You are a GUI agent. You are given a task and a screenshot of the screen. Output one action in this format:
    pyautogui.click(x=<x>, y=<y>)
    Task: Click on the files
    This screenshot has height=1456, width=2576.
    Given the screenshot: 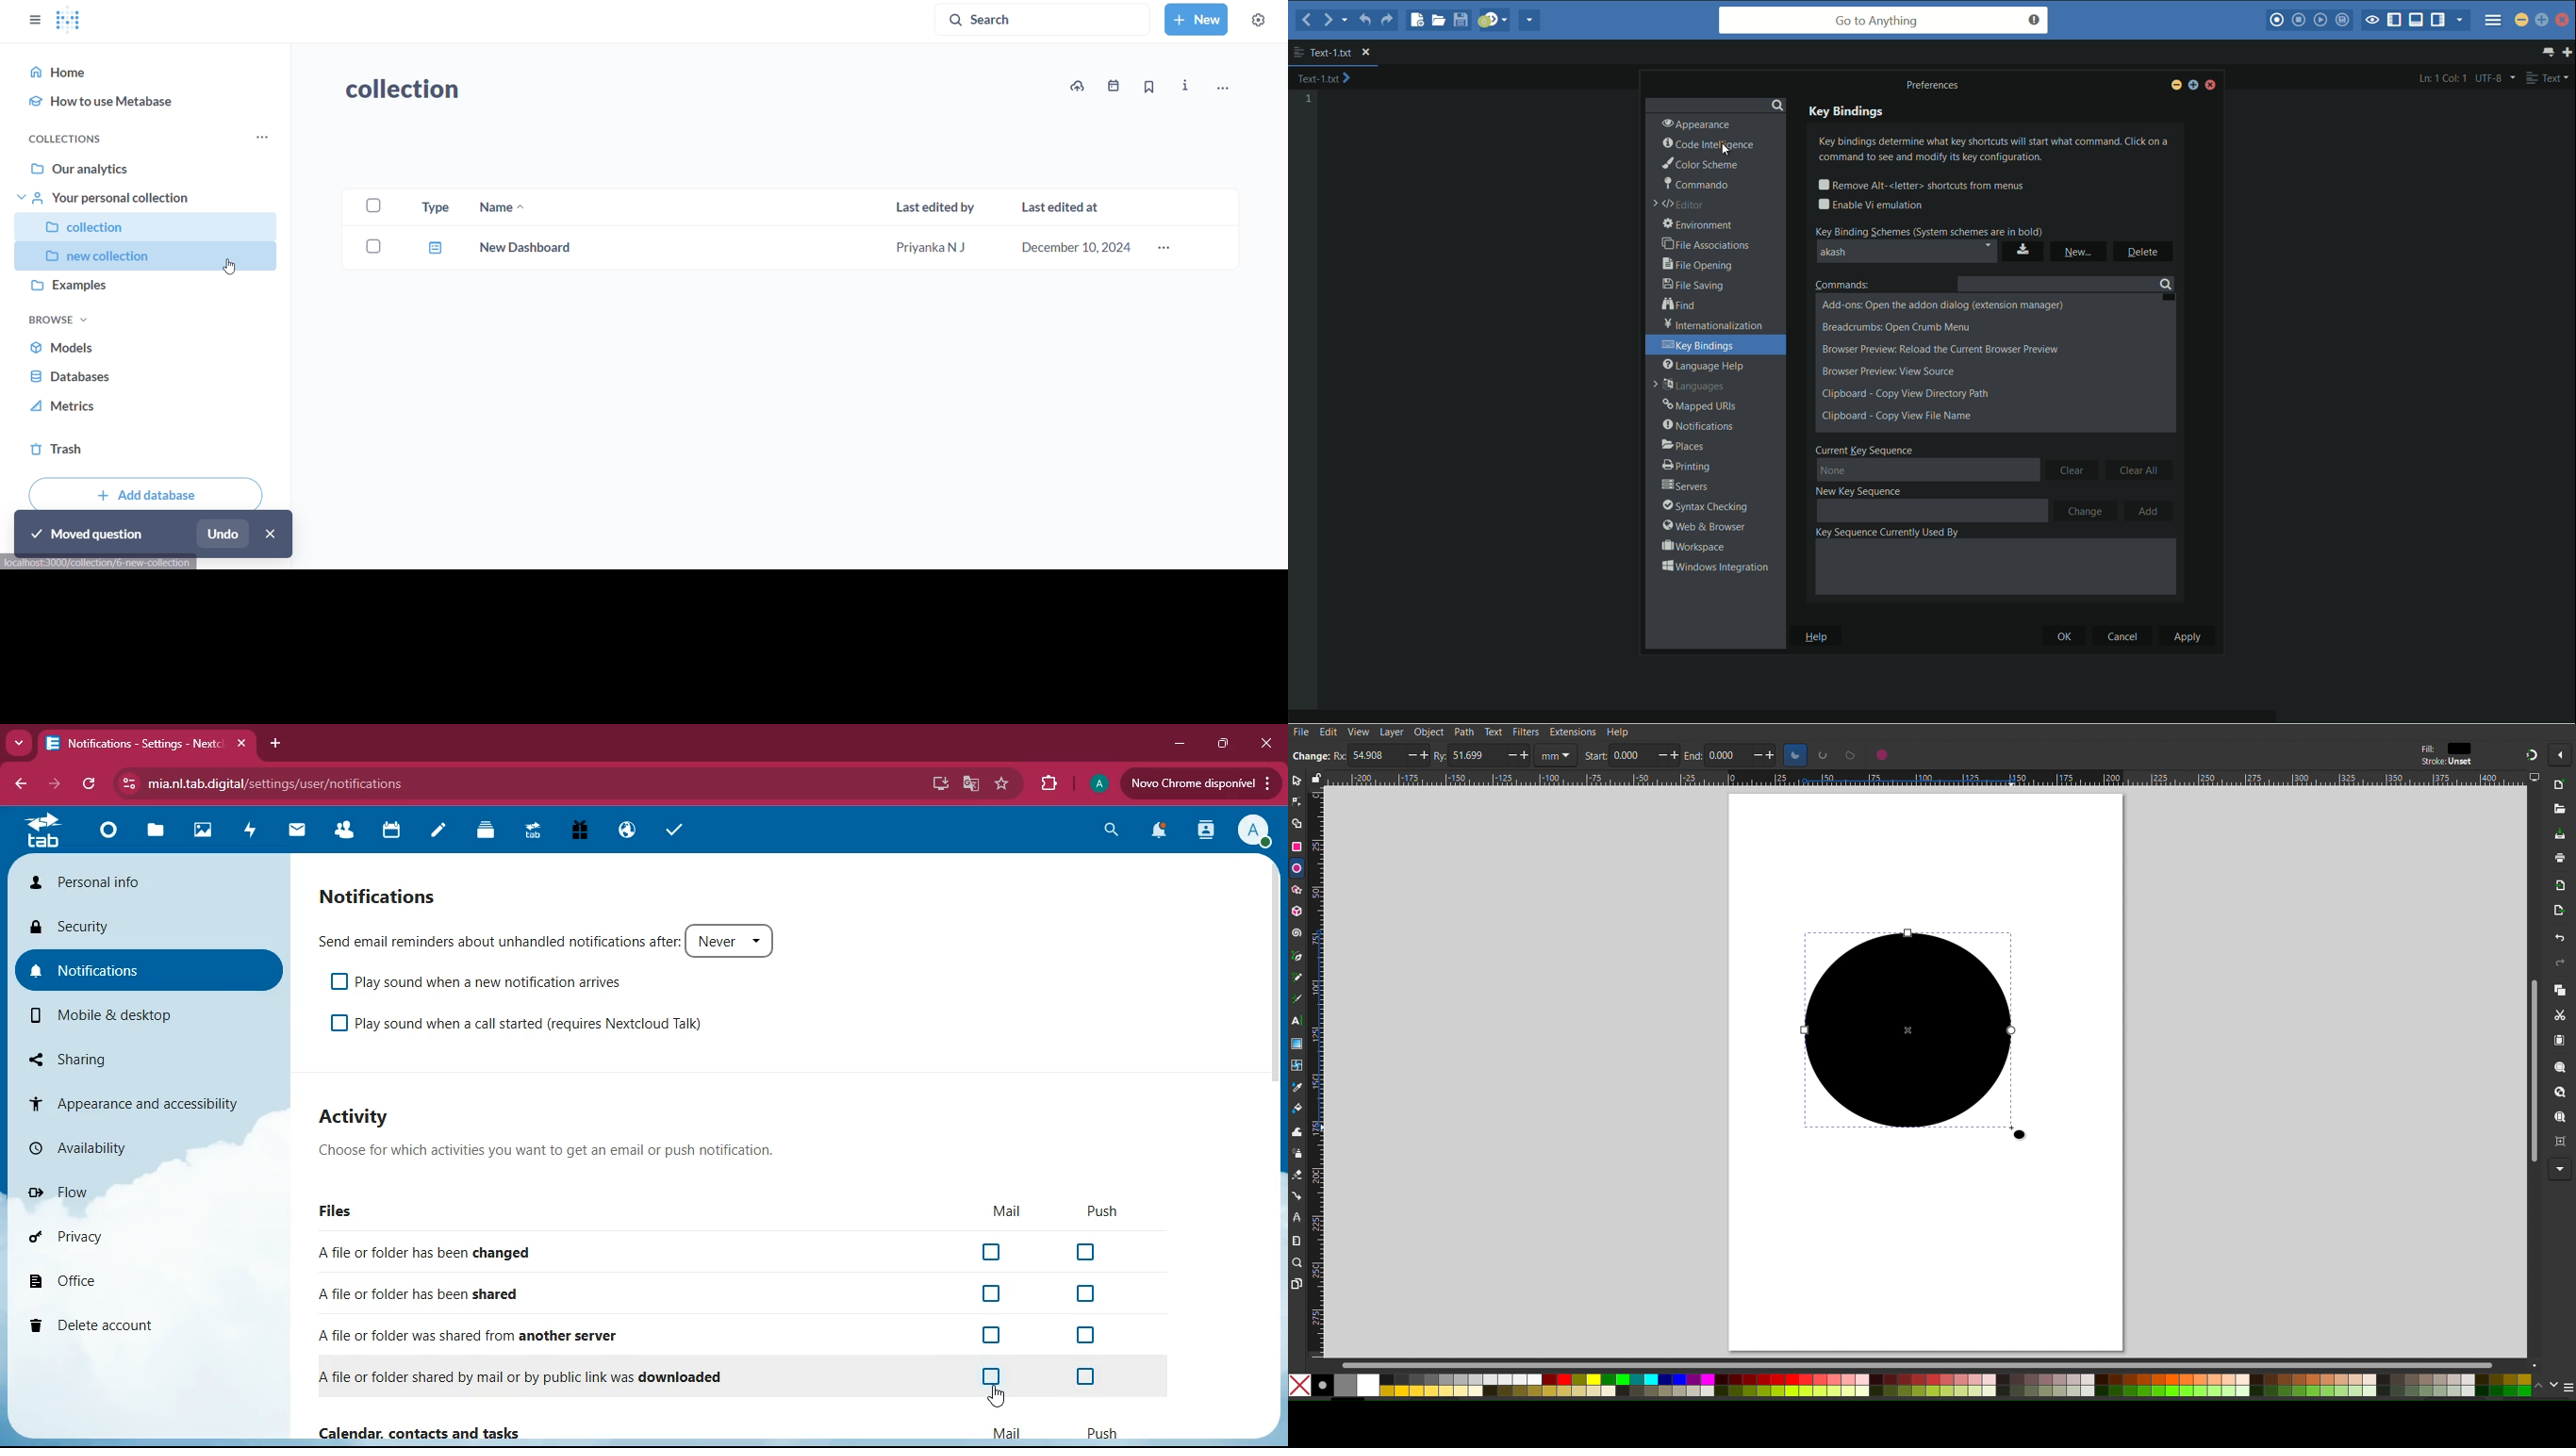 What is the action you would take?
    pyautogui.click(x=155, y=832)
    